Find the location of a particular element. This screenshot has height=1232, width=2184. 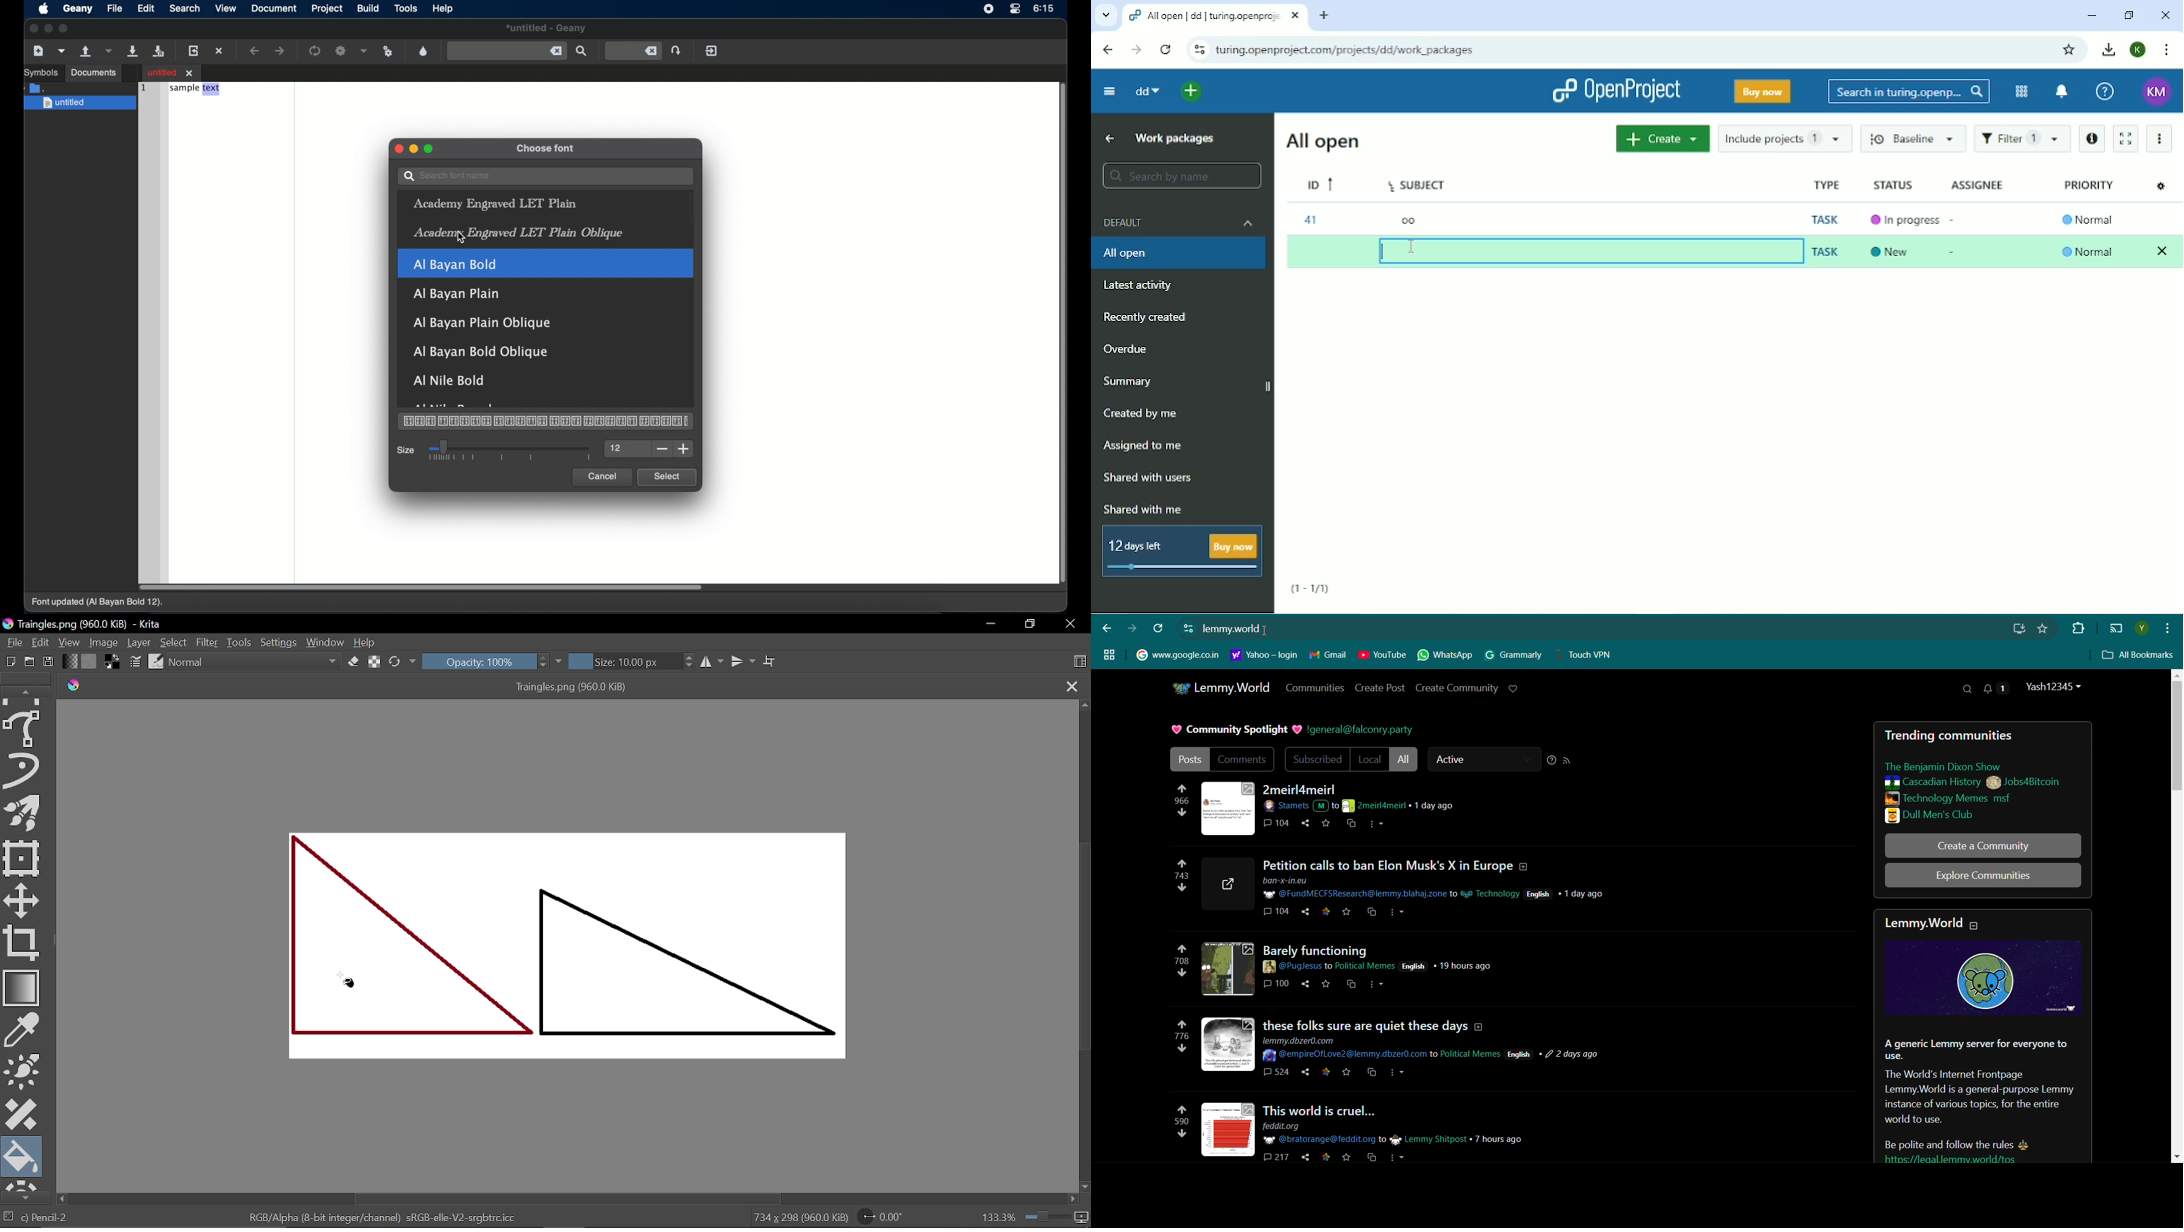

Zoom is located at coordinates (1046, 1218).